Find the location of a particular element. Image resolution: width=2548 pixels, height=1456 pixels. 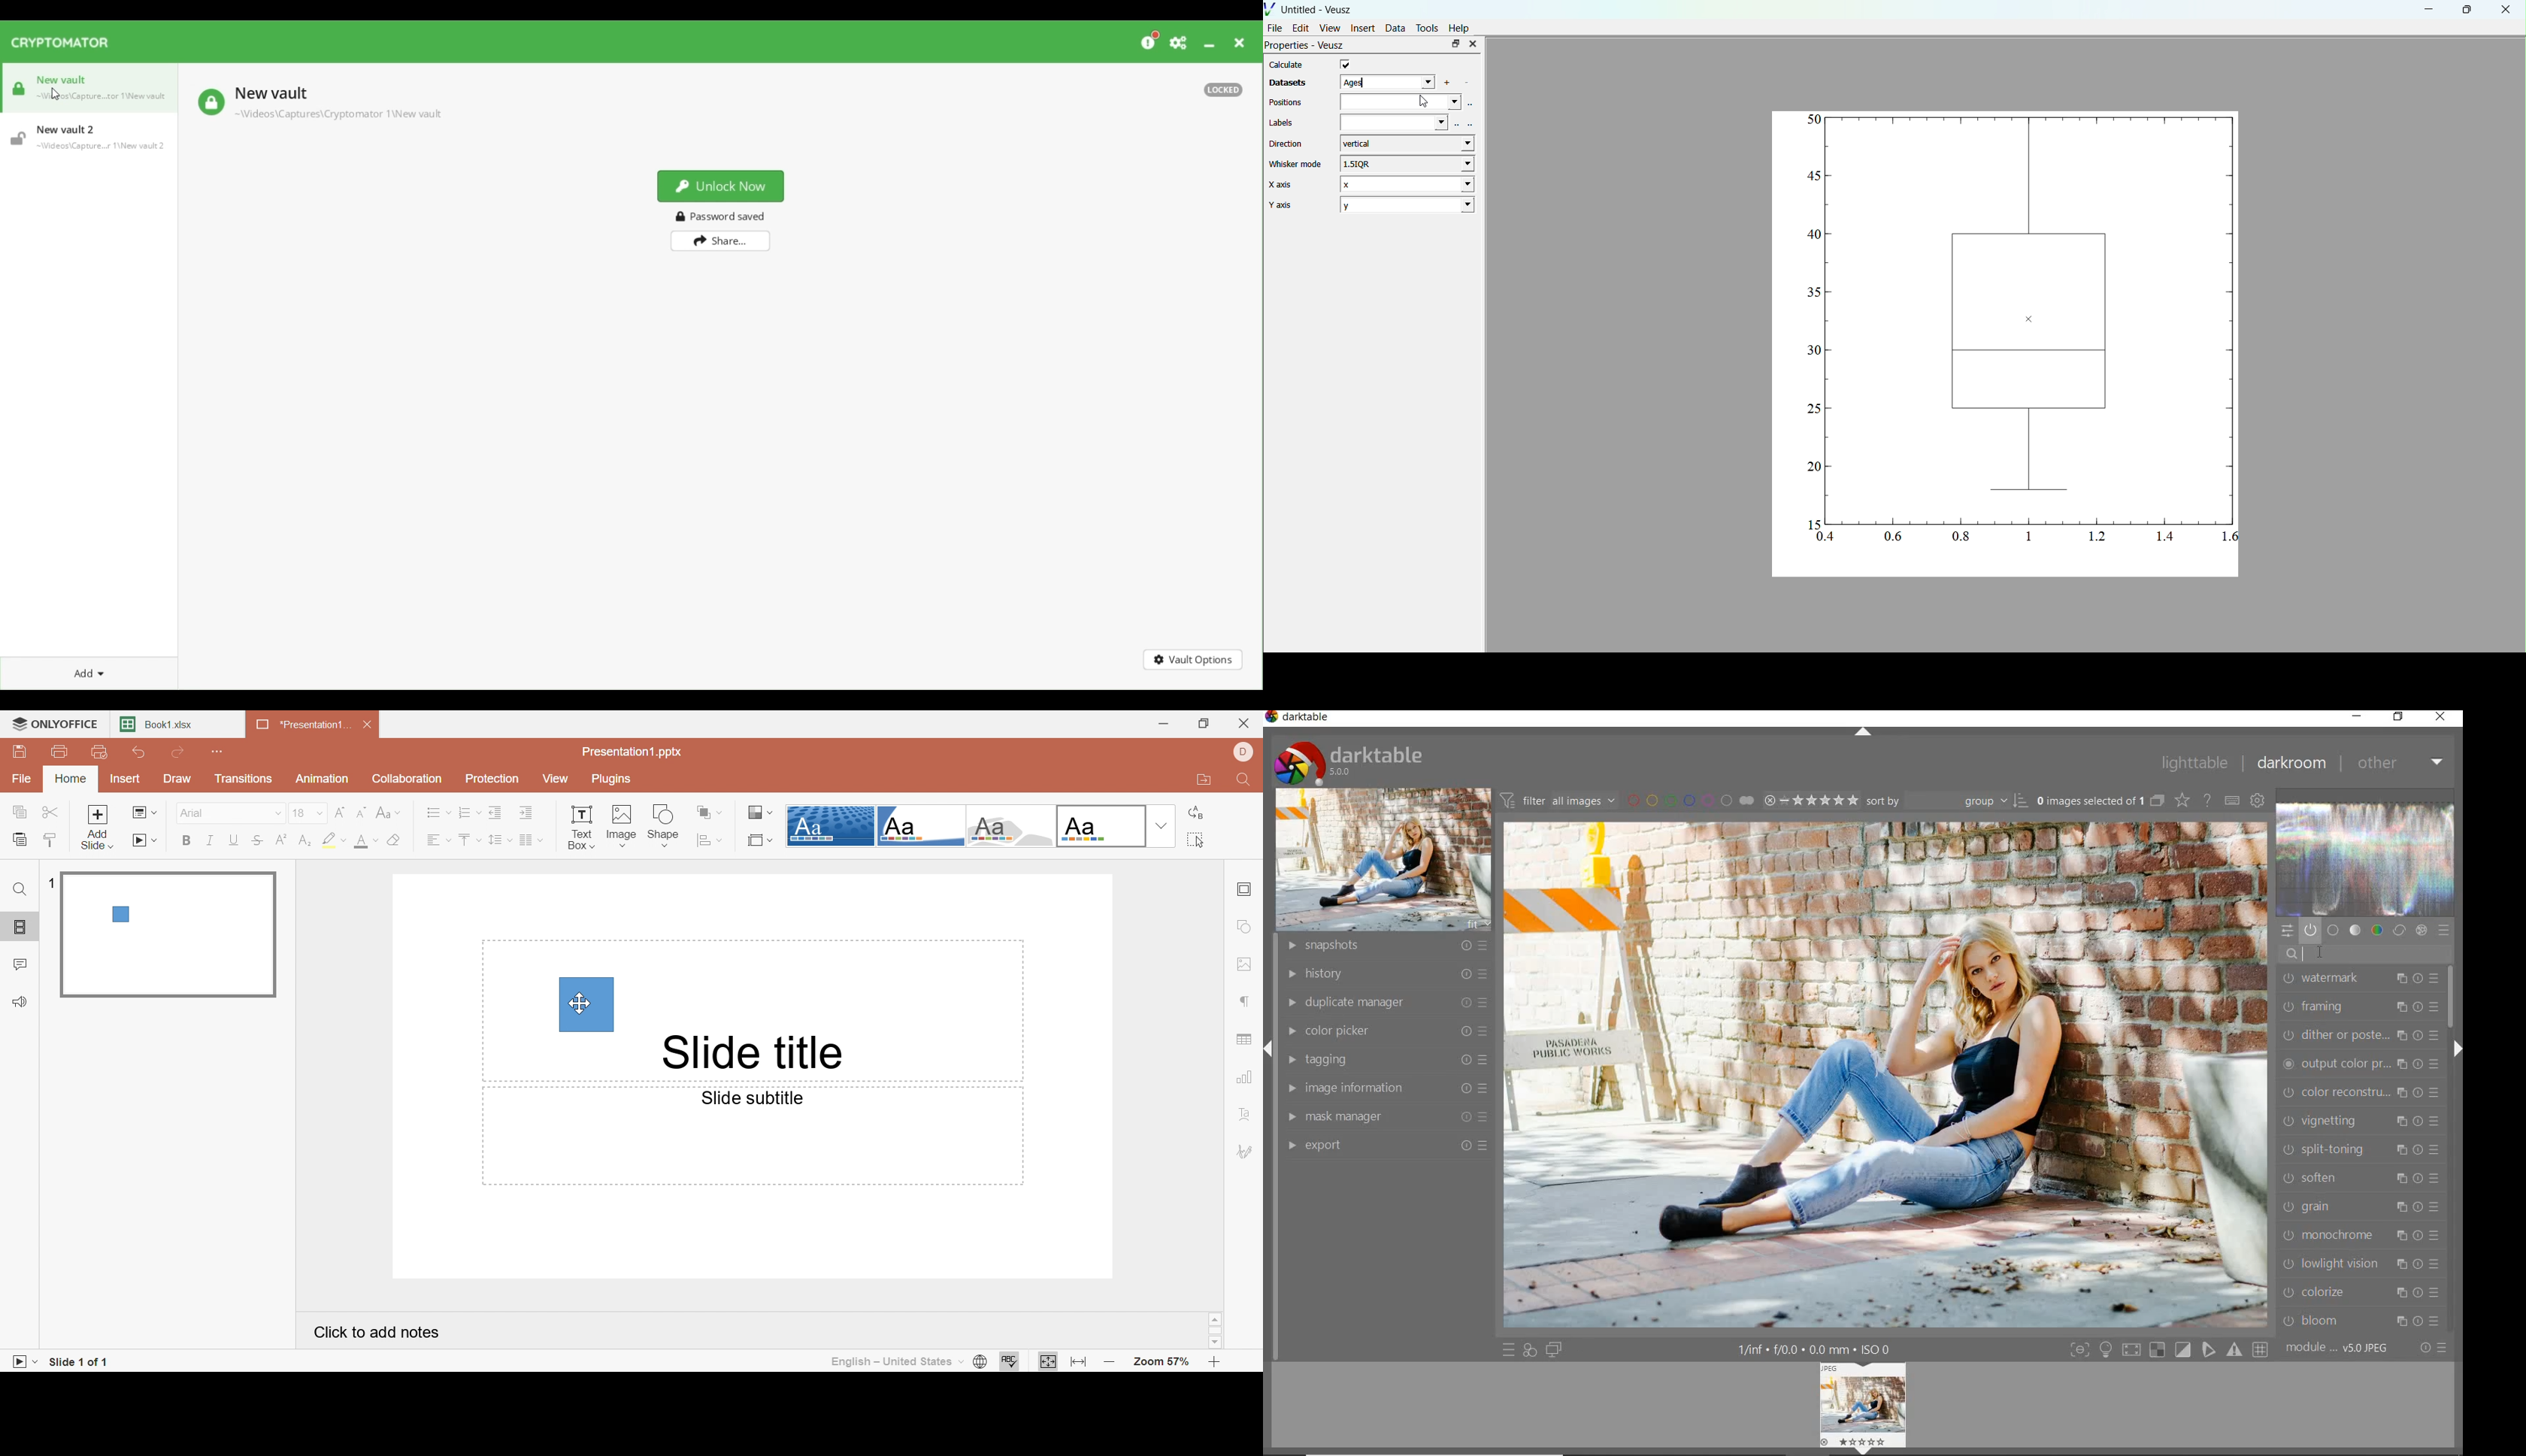

Set document language is located at coordinates (980, 1361).